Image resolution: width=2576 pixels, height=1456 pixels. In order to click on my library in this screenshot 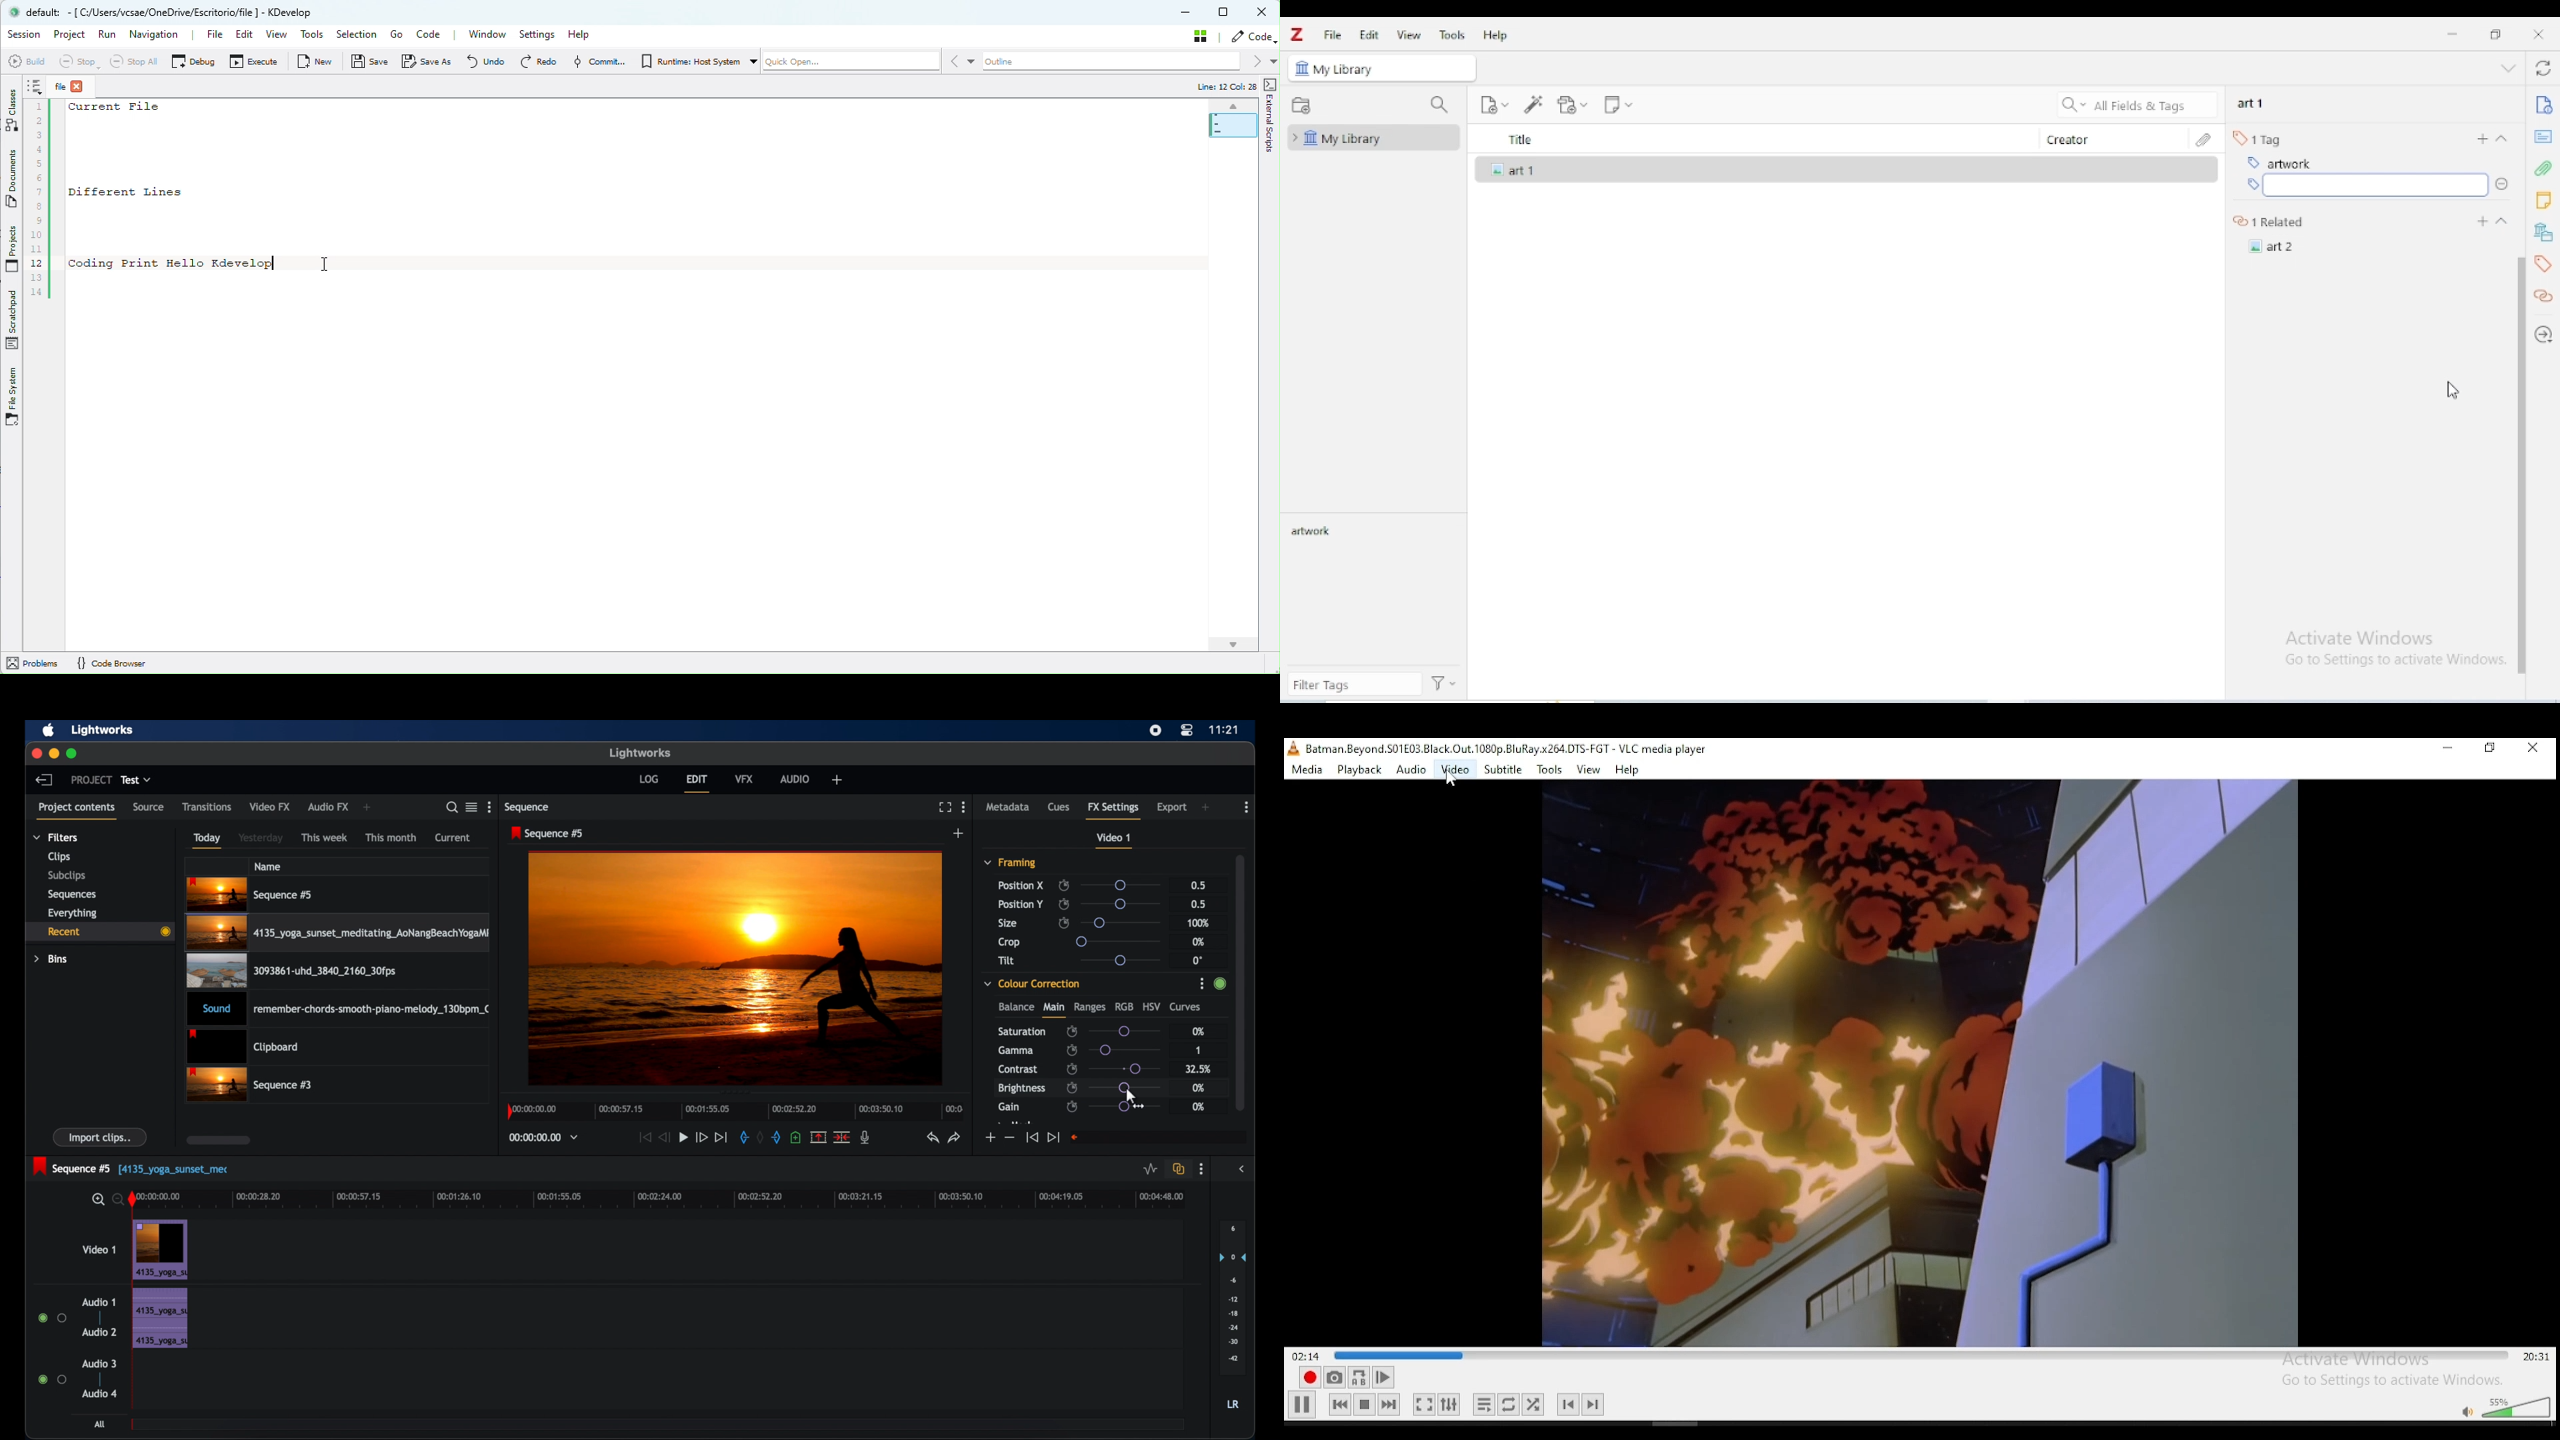, I will do `click(1381, 67)`.